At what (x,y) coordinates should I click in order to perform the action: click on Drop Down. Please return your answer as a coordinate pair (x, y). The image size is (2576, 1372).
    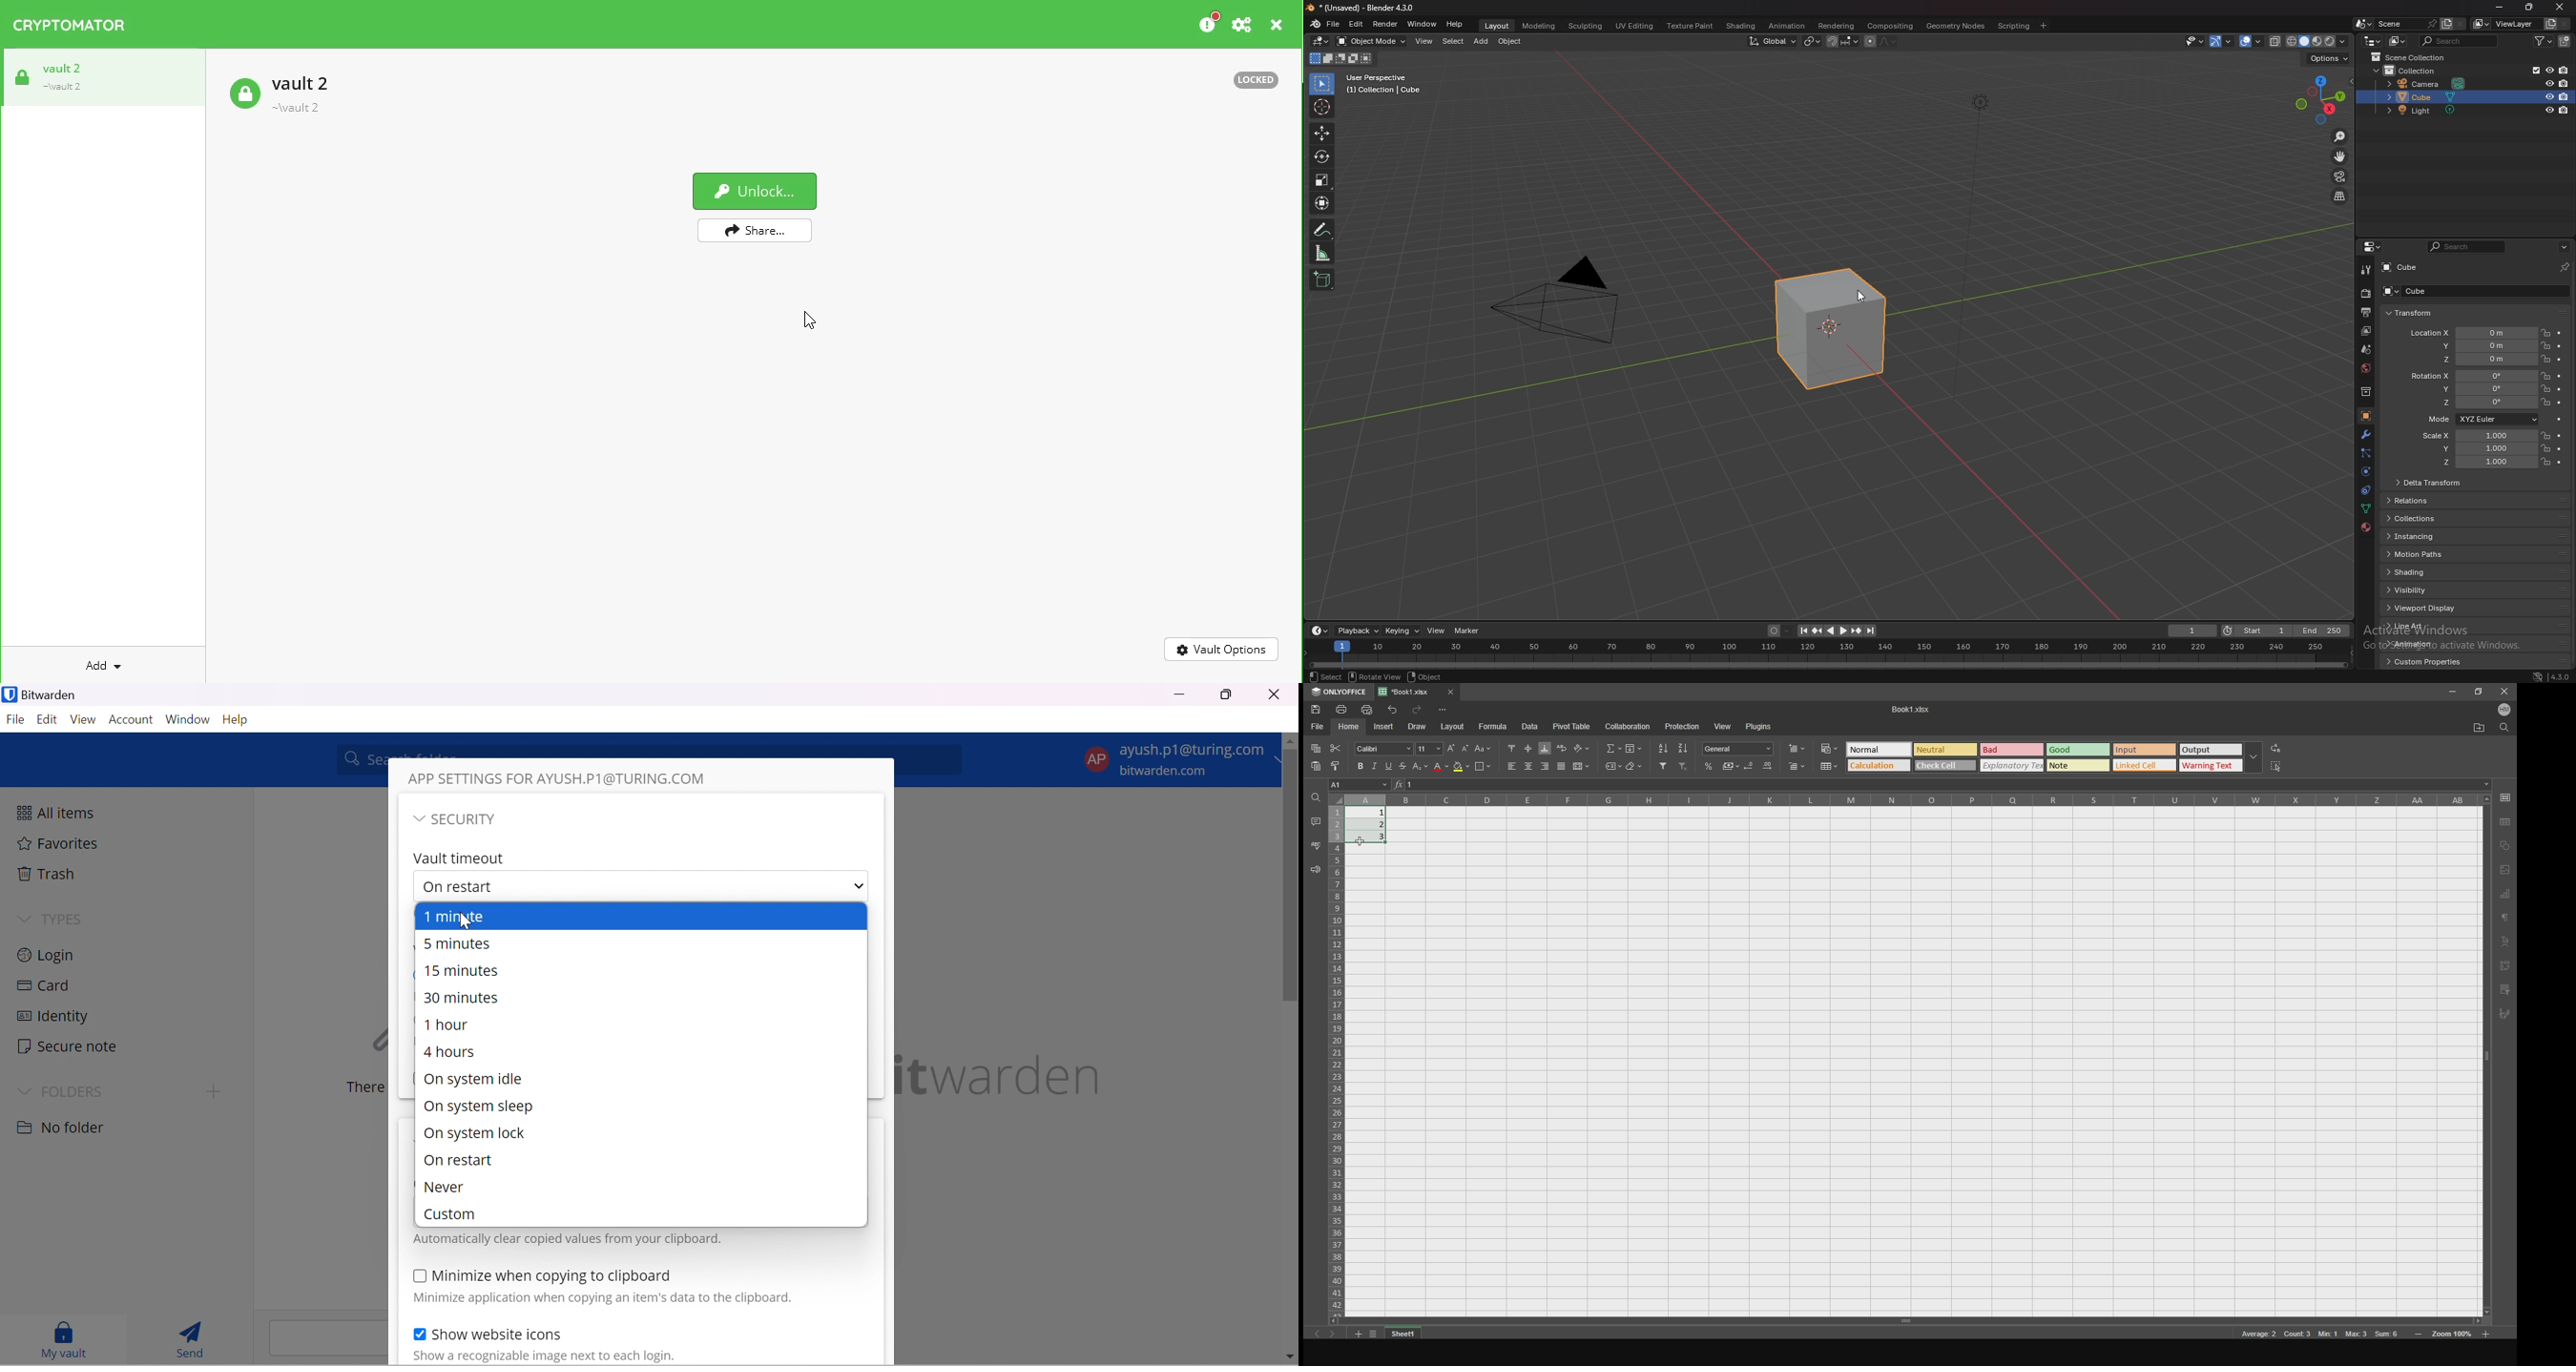
    Looking at the image, I should click on (861, 885).